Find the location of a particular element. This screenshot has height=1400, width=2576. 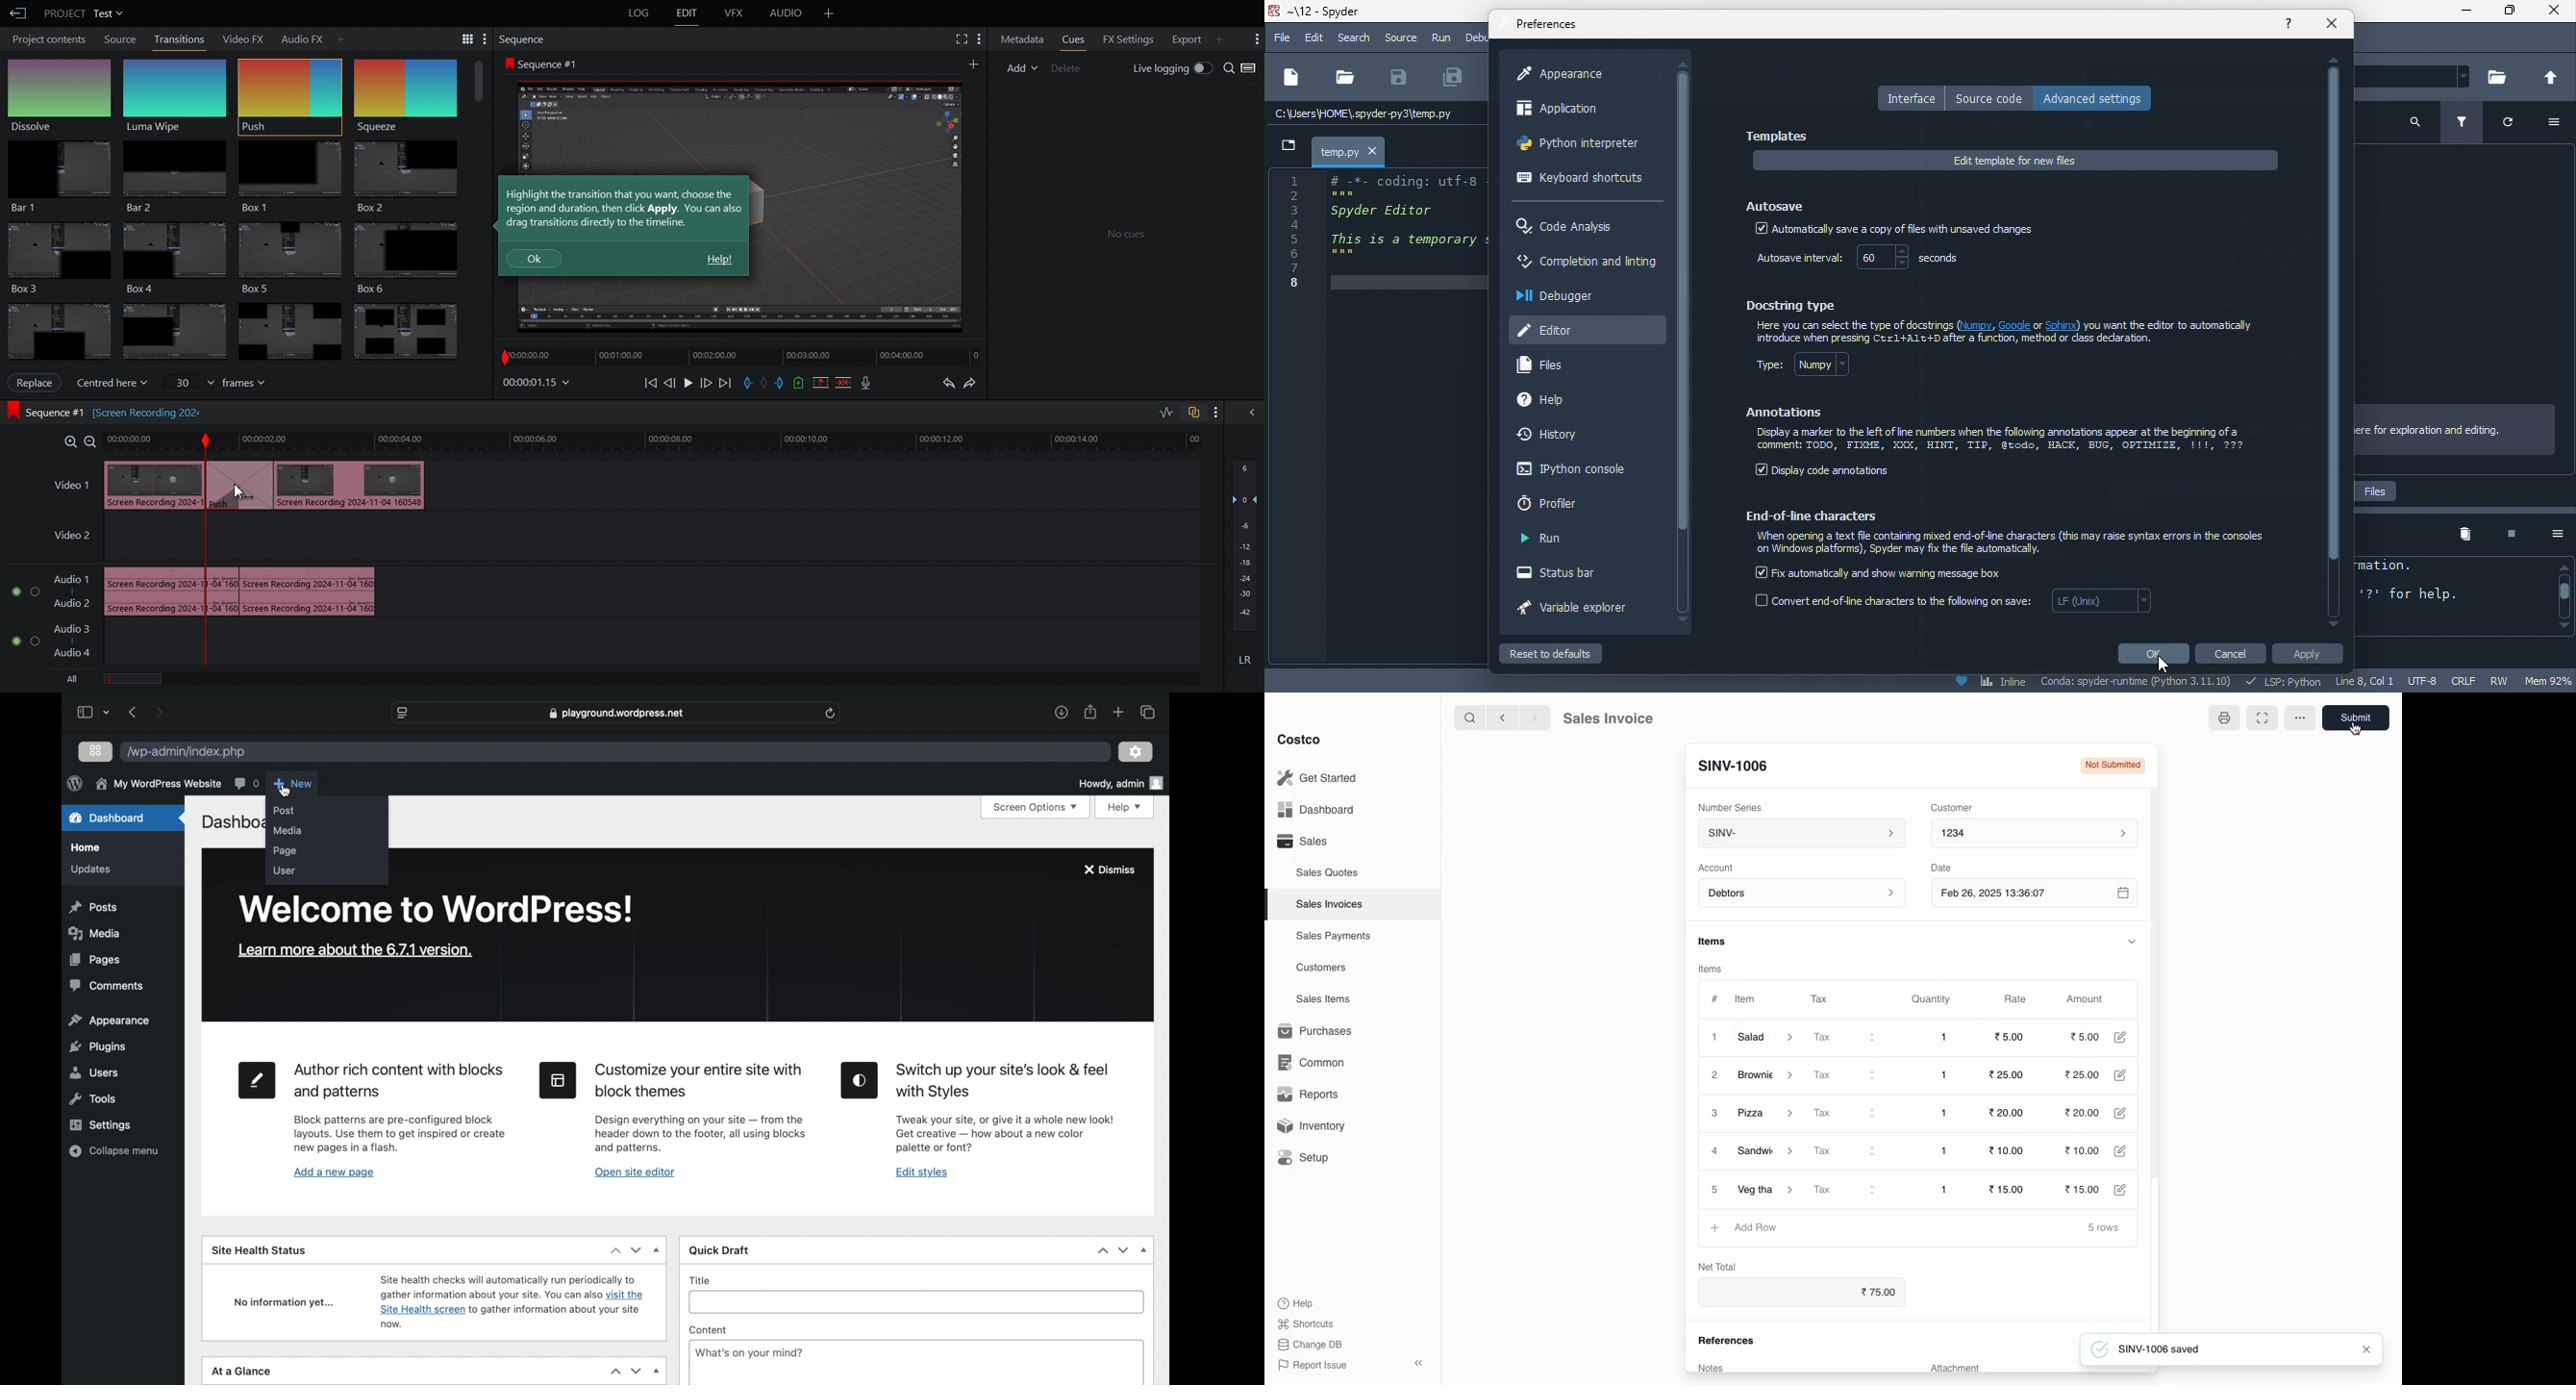

quick draft is located at coordinates (719, 1252).